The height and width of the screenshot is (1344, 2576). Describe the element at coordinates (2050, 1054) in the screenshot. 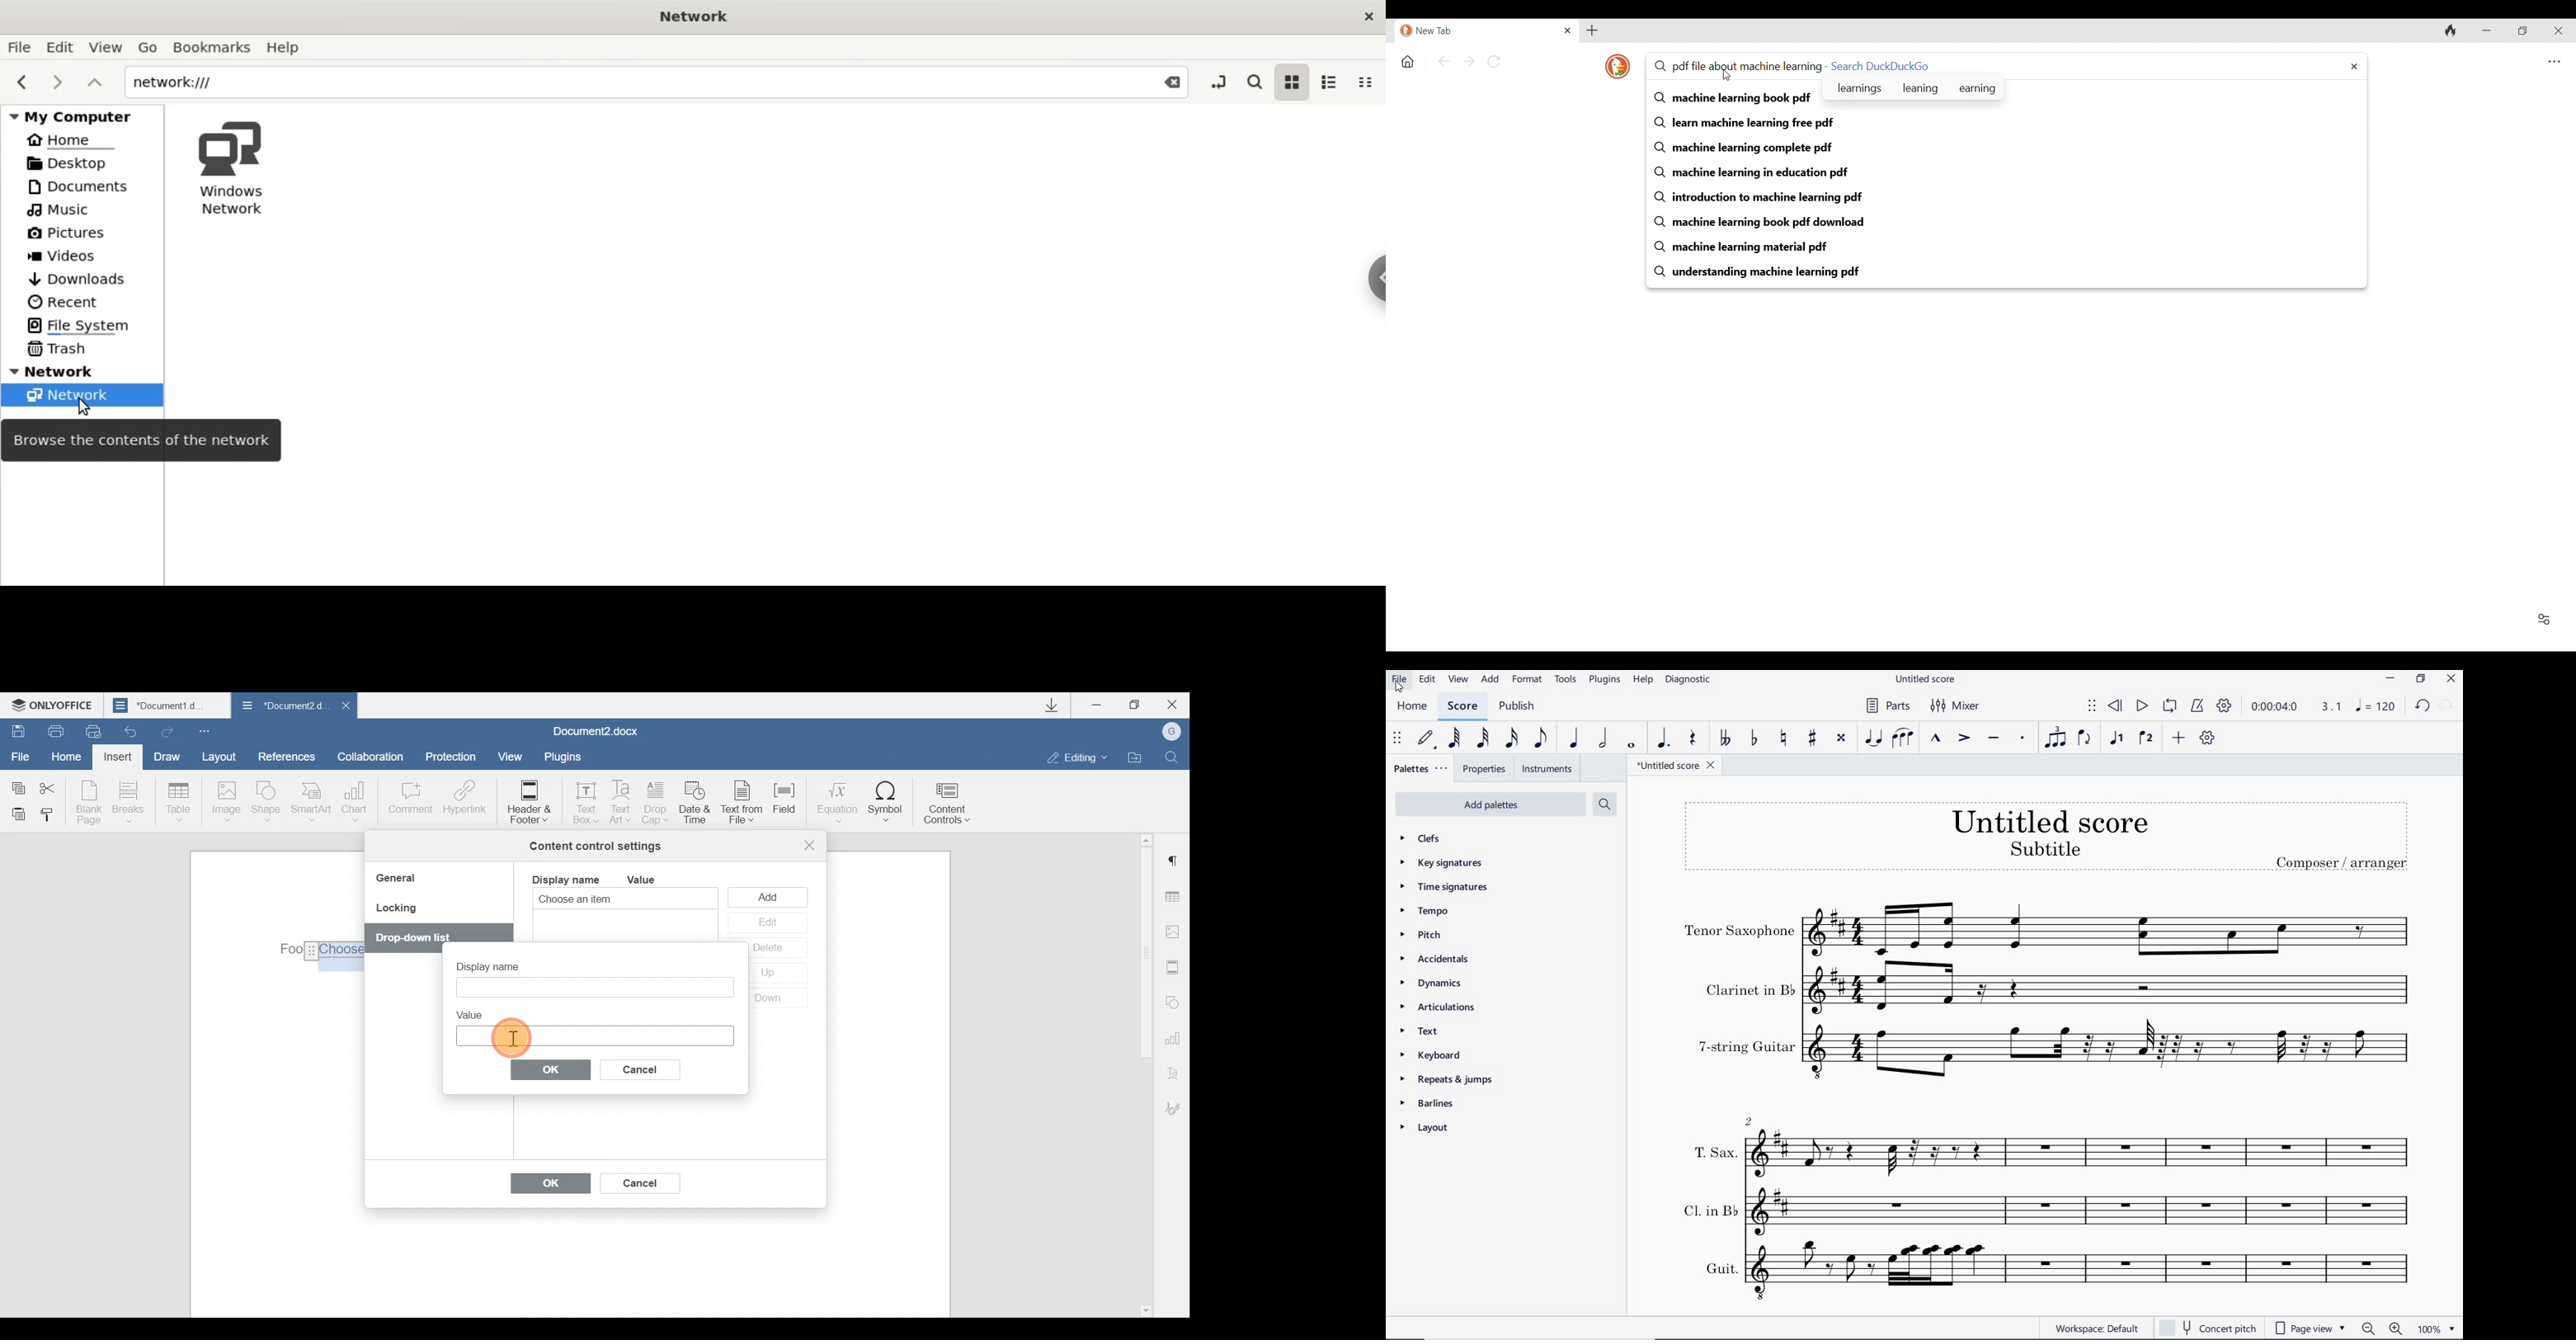

I see `7-string guitar` at that location.